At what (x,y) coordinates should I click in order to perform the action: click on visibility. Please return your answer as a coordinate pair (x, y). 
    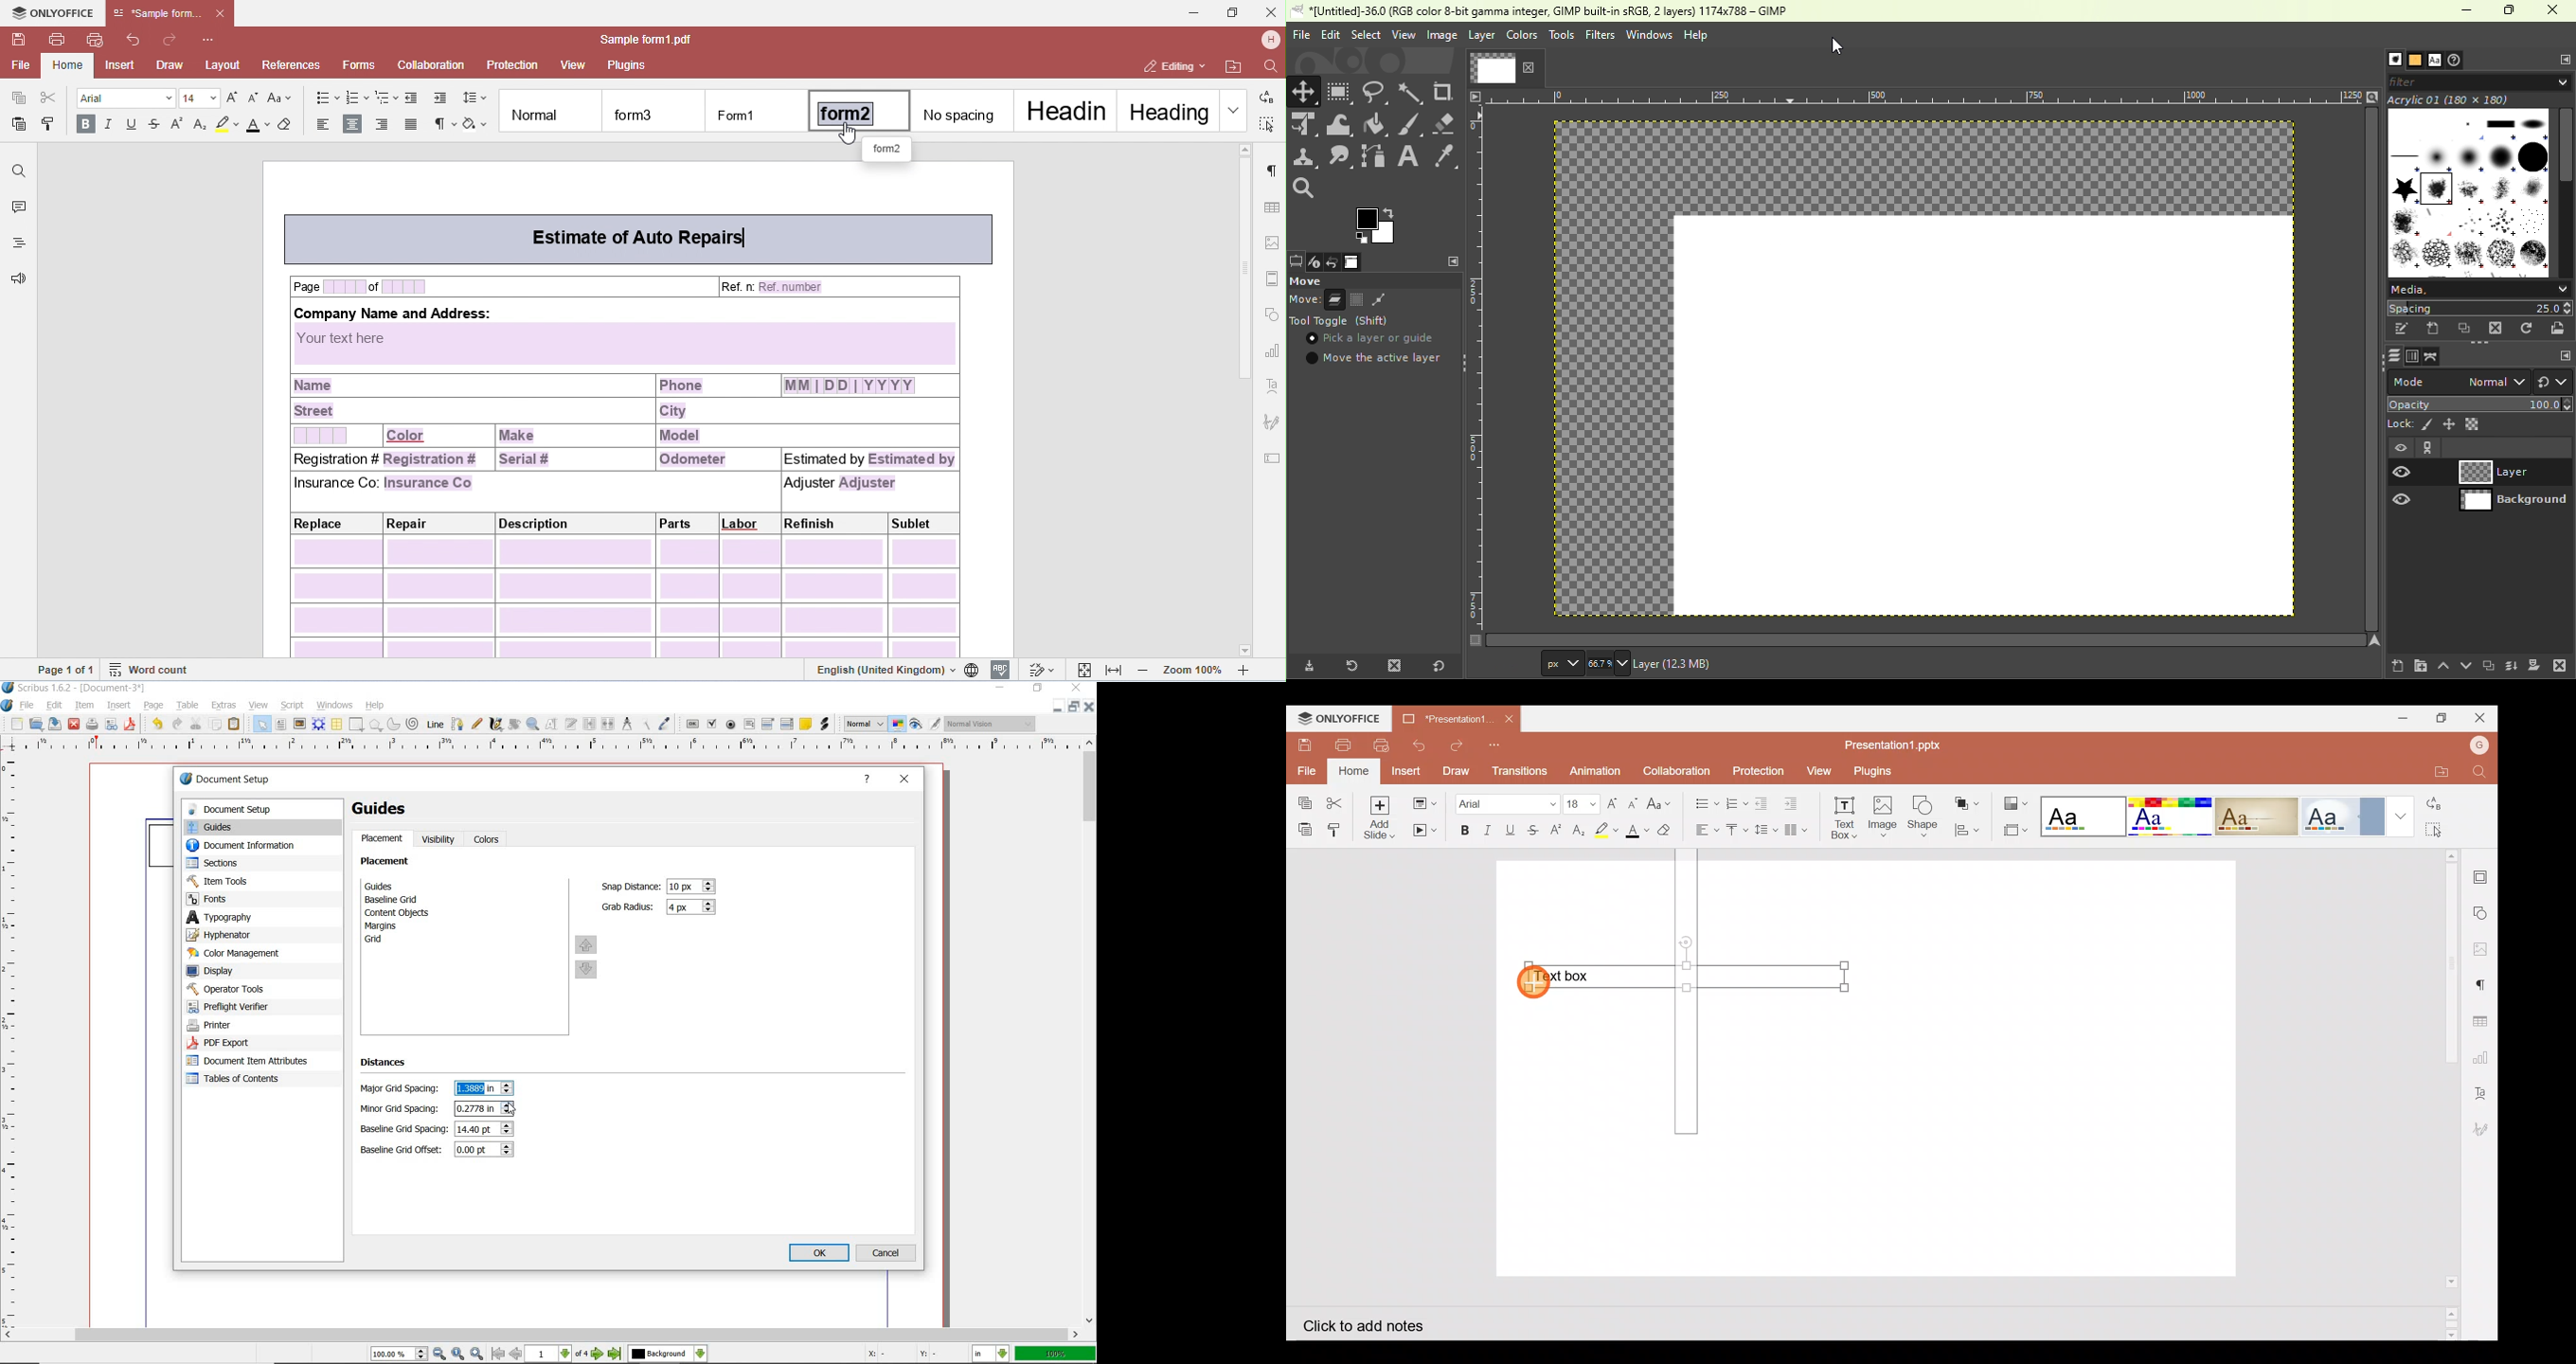
    Looking at the image, I should click on (439, 839).